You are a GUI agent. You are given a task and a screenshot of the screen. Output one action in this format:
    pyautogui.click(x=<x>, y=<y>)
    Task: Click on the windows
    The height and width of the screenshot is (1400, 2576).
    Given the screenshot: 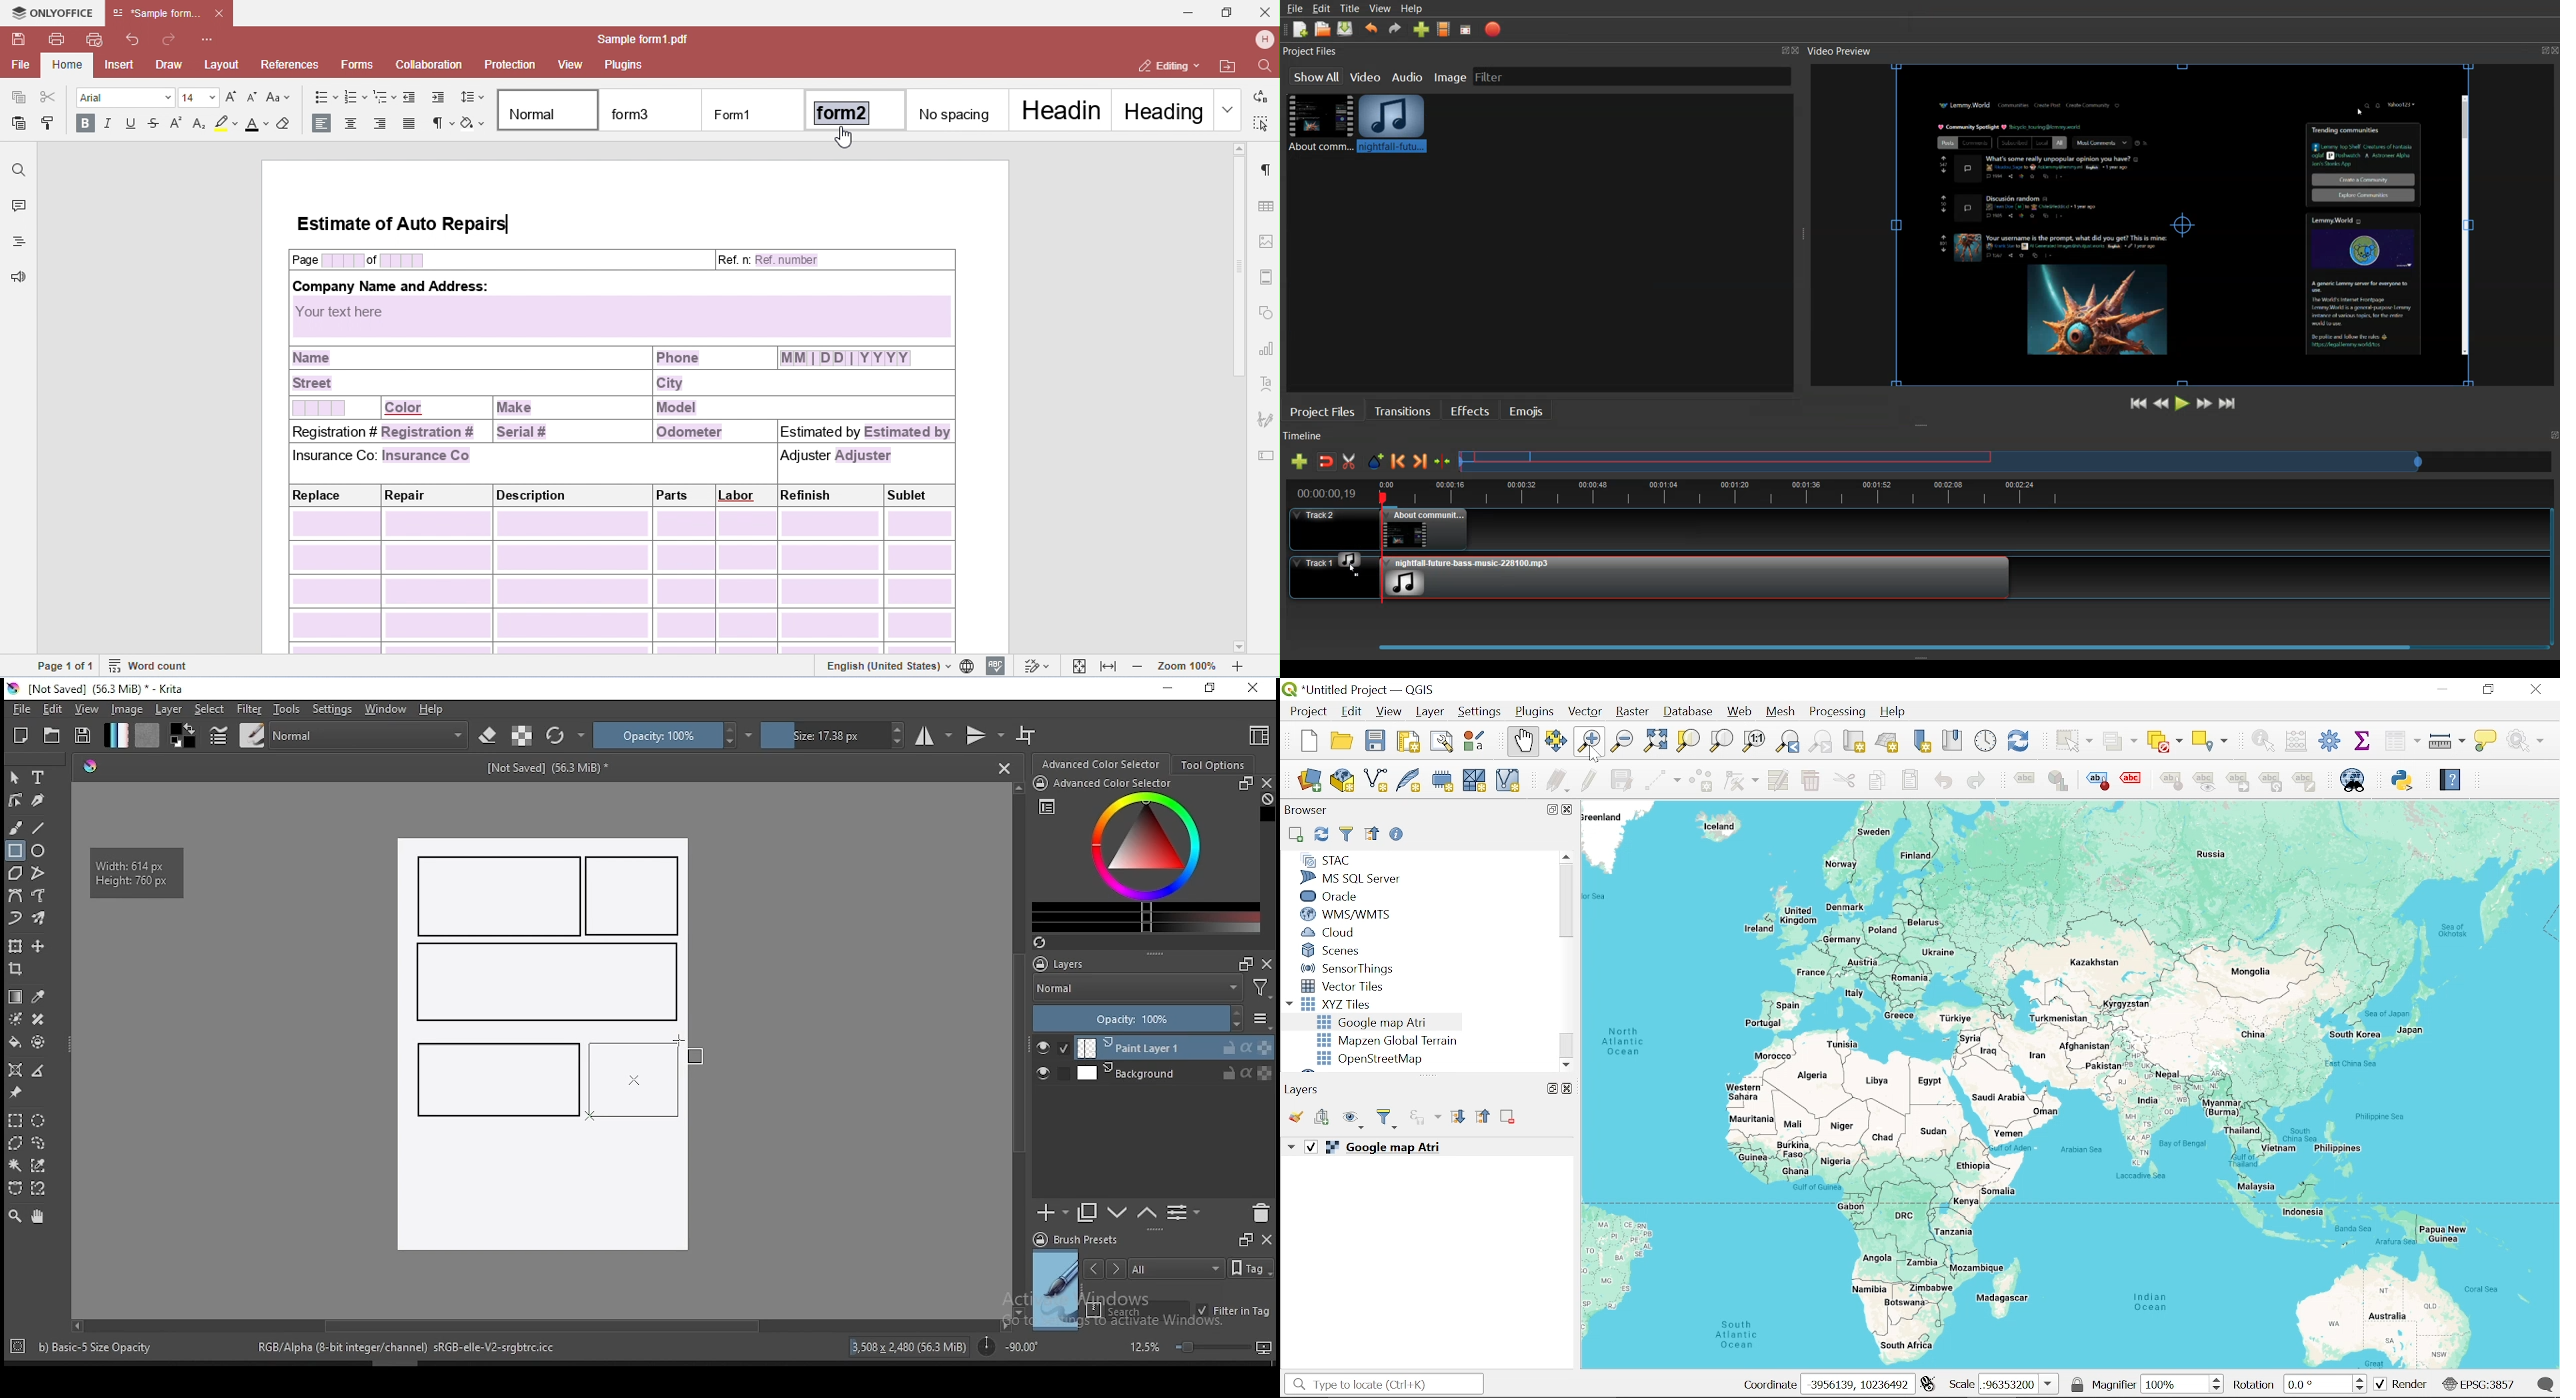 What is the action you would take?
    pyautogui.click(x=386, y=709)
    